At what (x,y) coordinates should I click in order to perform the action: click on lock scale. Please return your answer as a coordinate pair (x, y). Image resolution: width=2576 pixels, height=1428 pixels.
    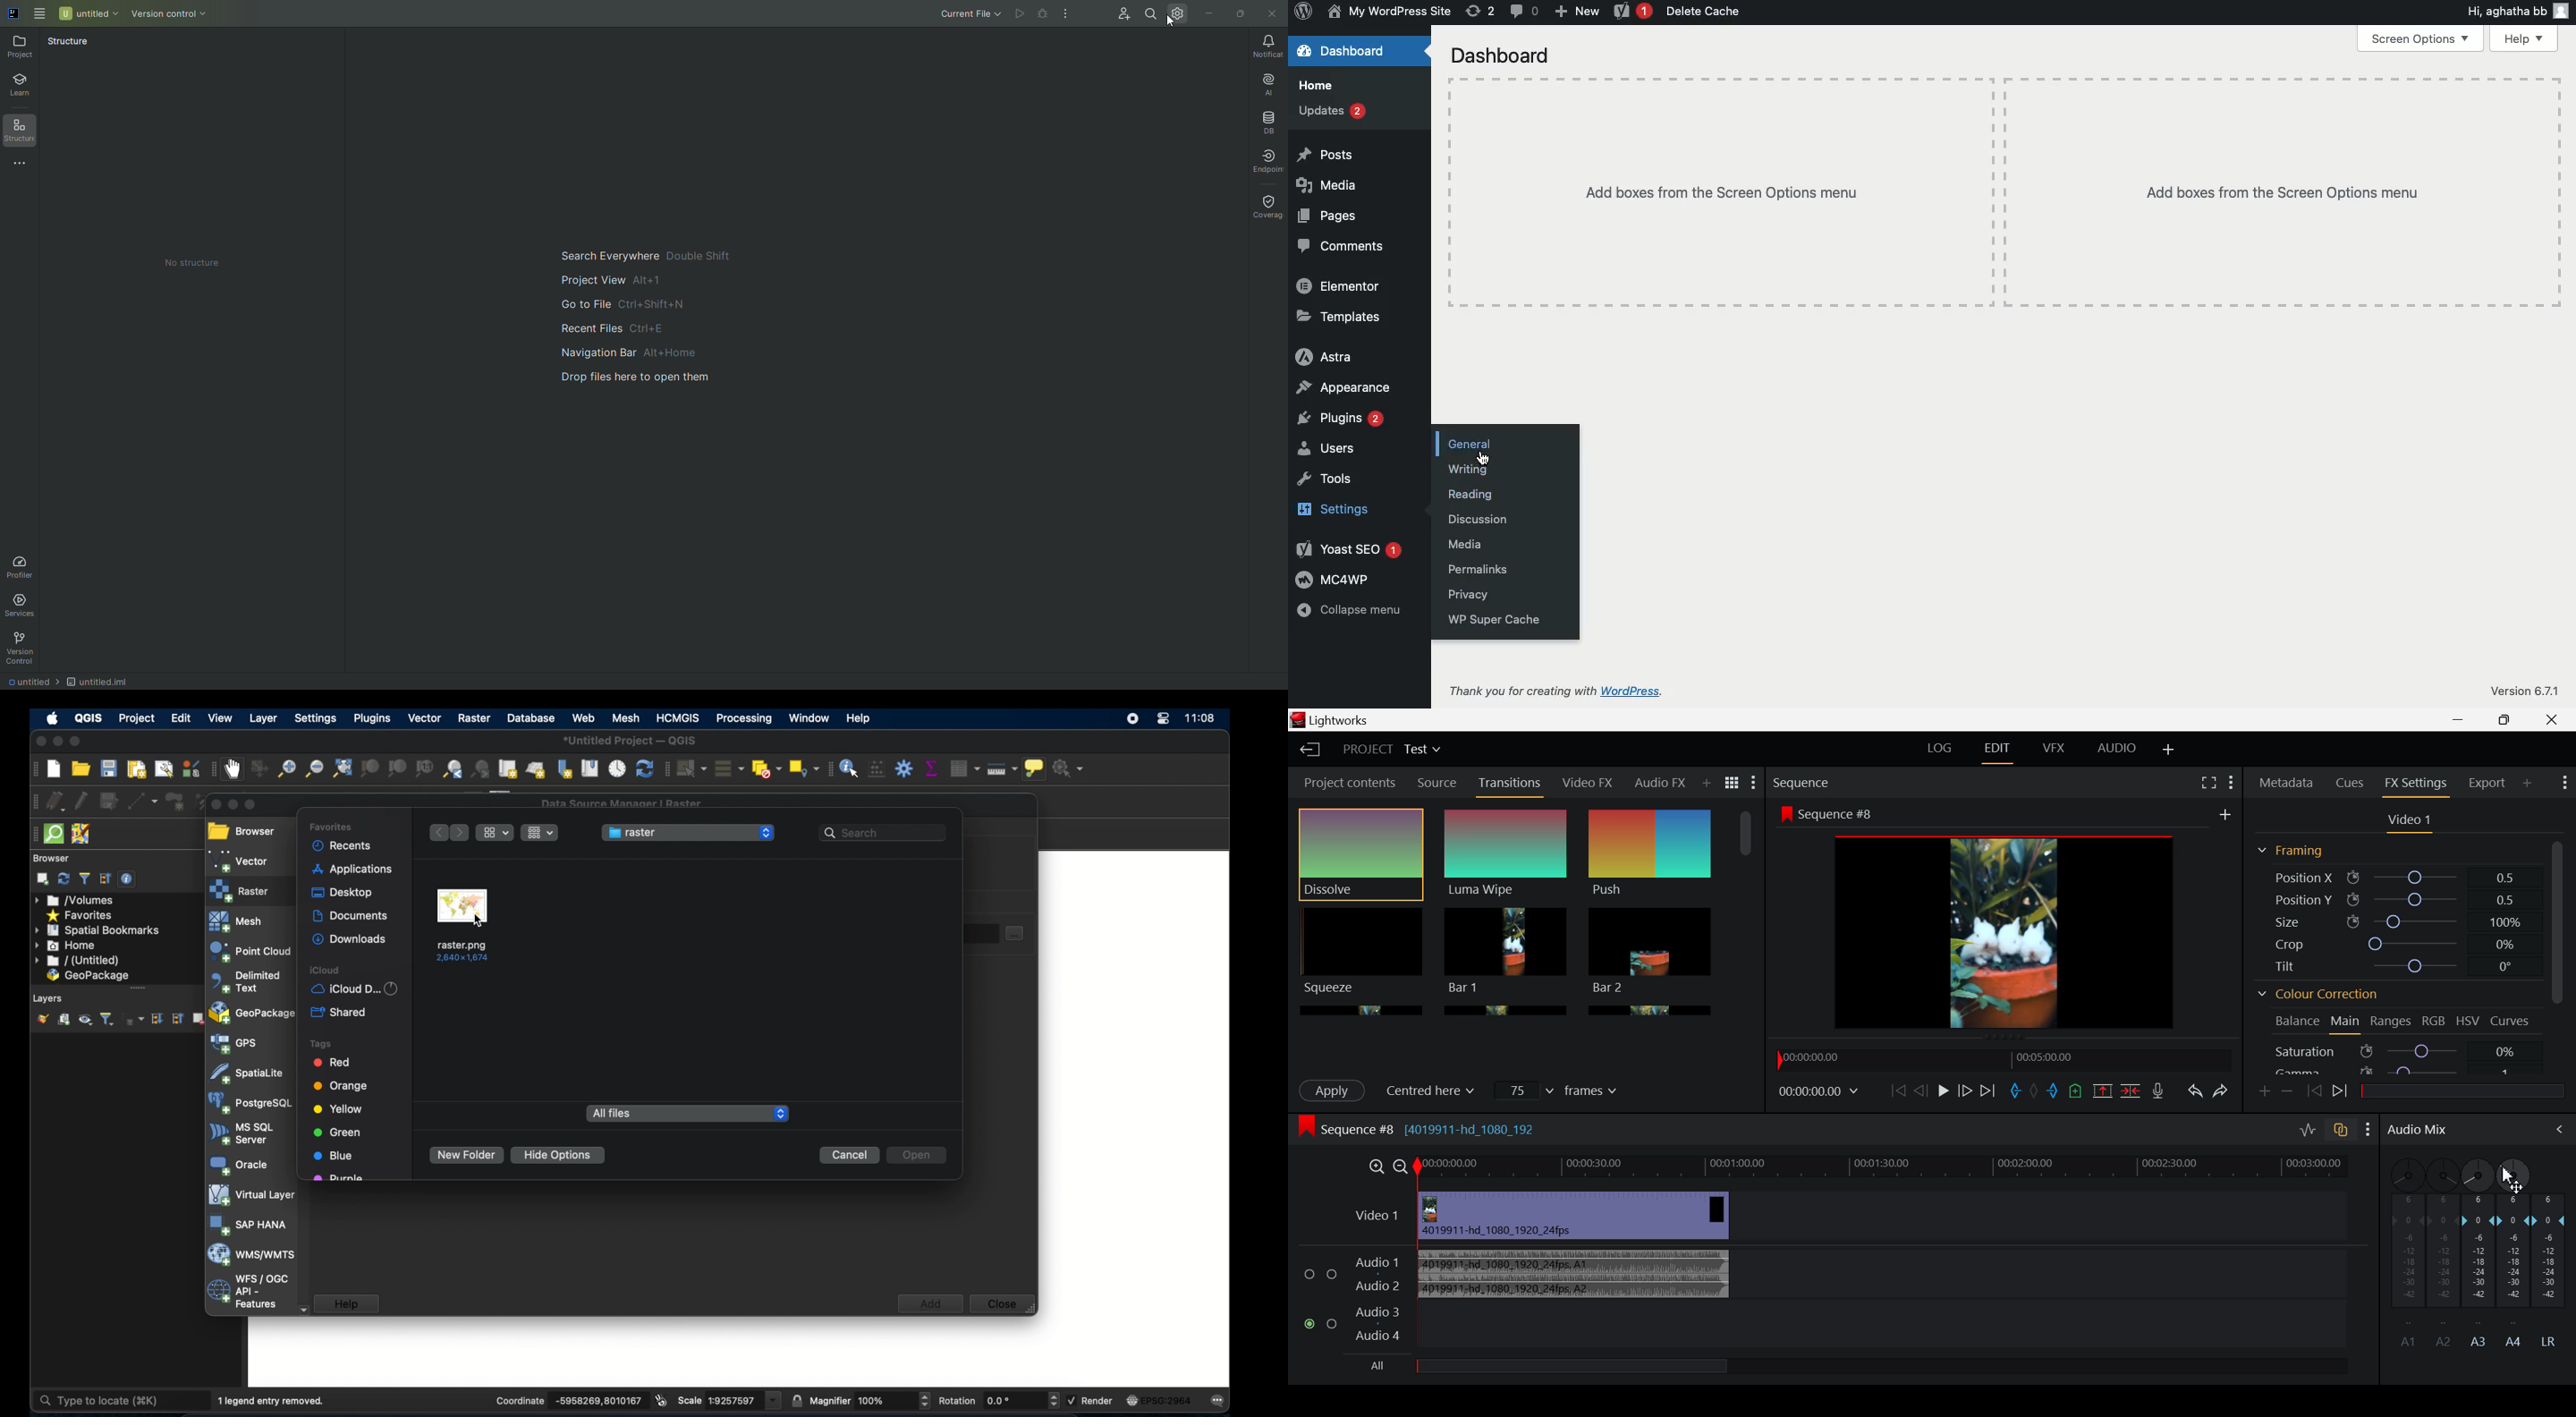
    Looking at the image, I should click on (796, 1399).